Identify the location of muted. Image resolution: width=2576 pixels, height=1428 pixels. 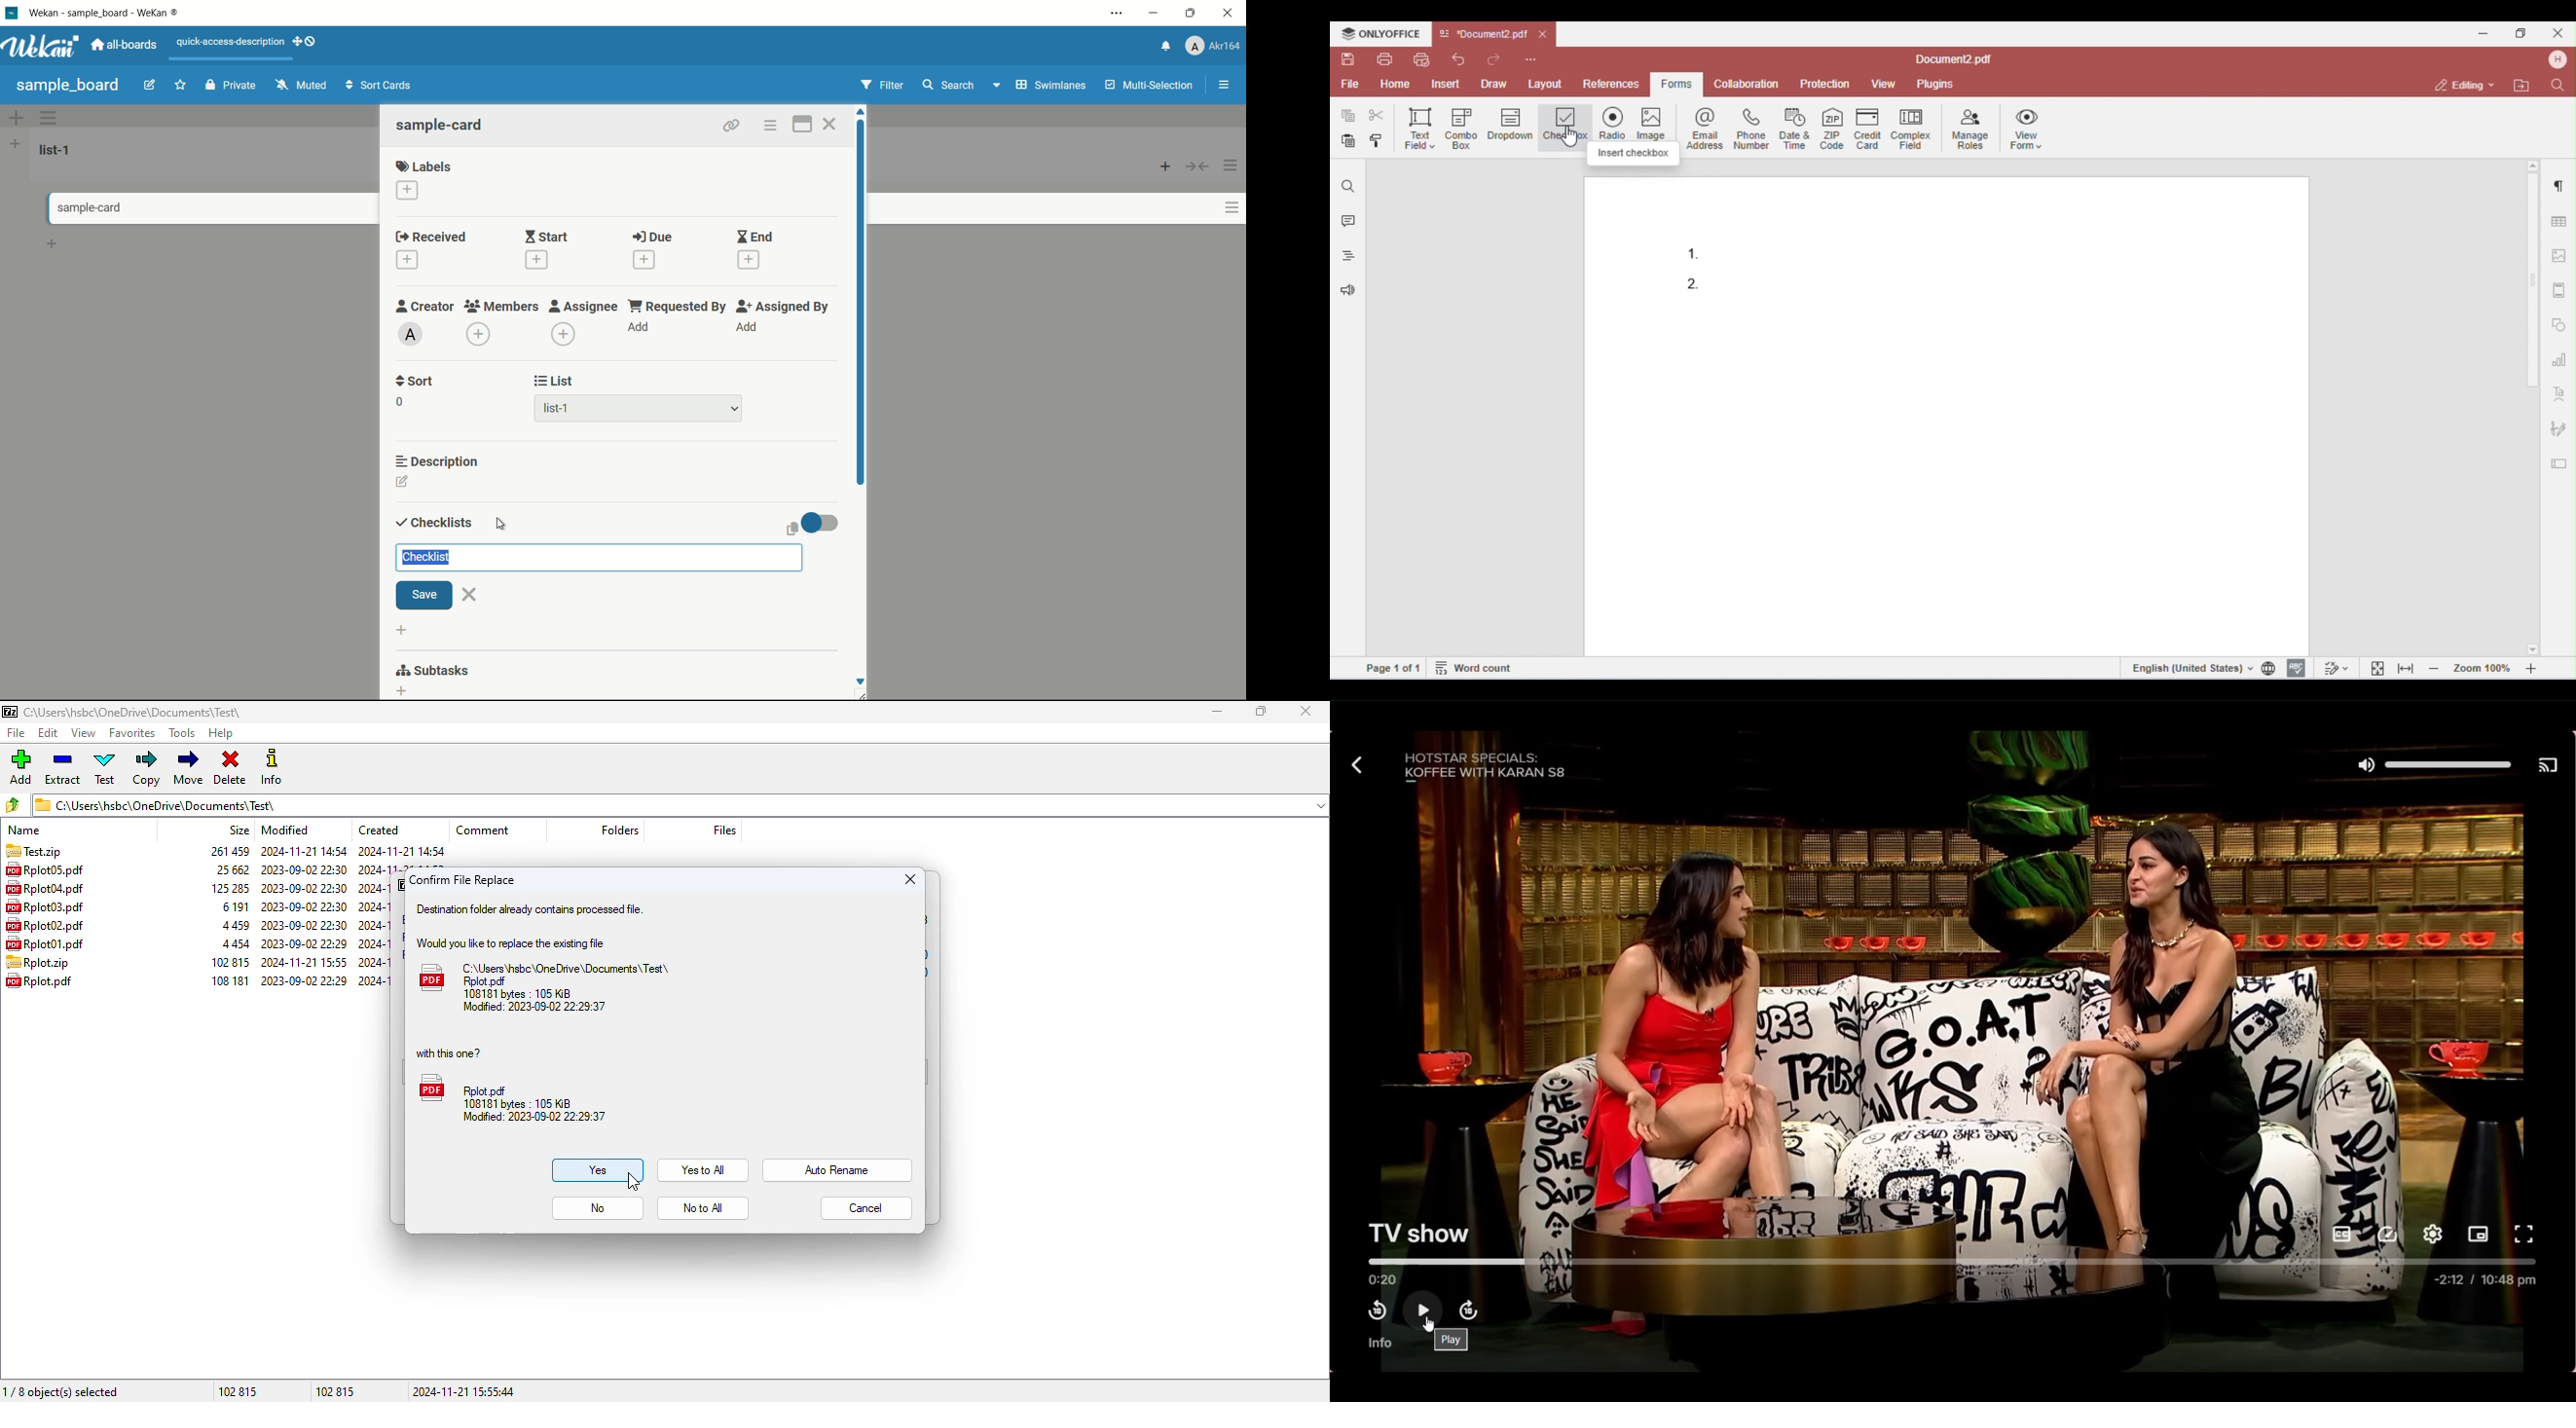
(299, 86).